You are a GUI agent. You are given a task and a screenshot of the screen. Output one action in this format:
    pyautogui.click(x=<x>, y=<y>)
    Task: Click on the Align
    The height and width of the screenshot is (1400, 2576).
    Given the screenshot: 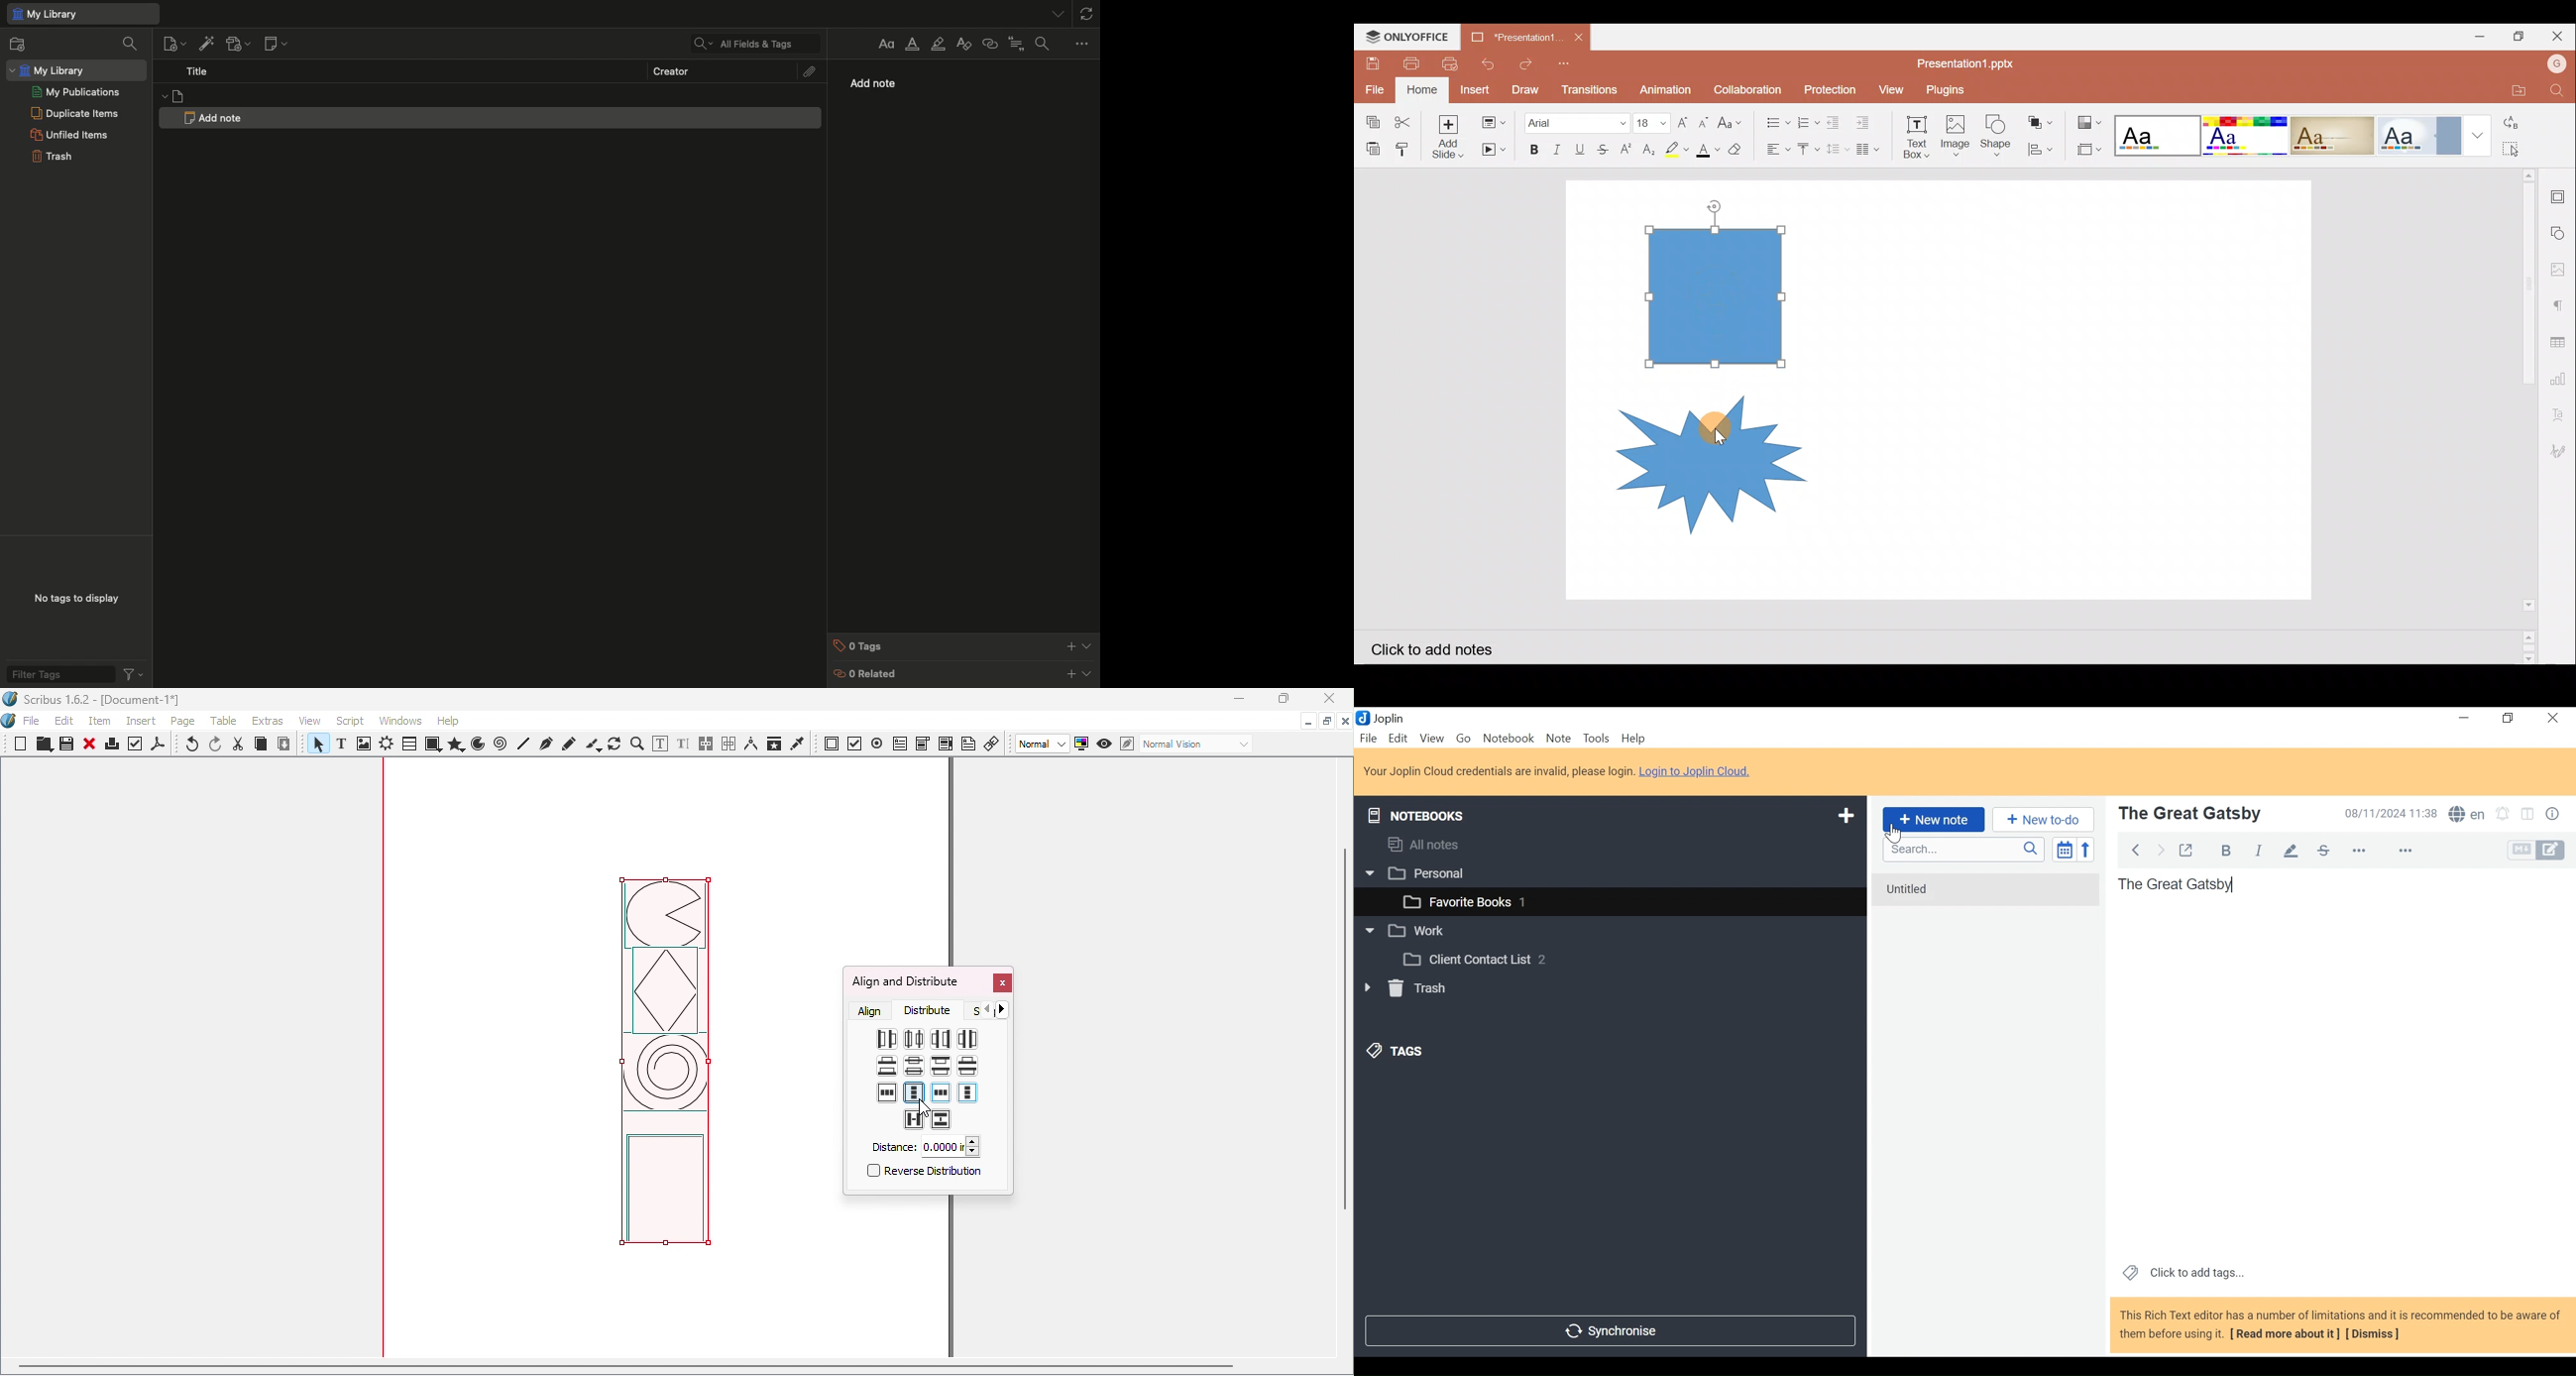 What is the action you would take?
    pyautogui.click(x=871, y=1010)
    